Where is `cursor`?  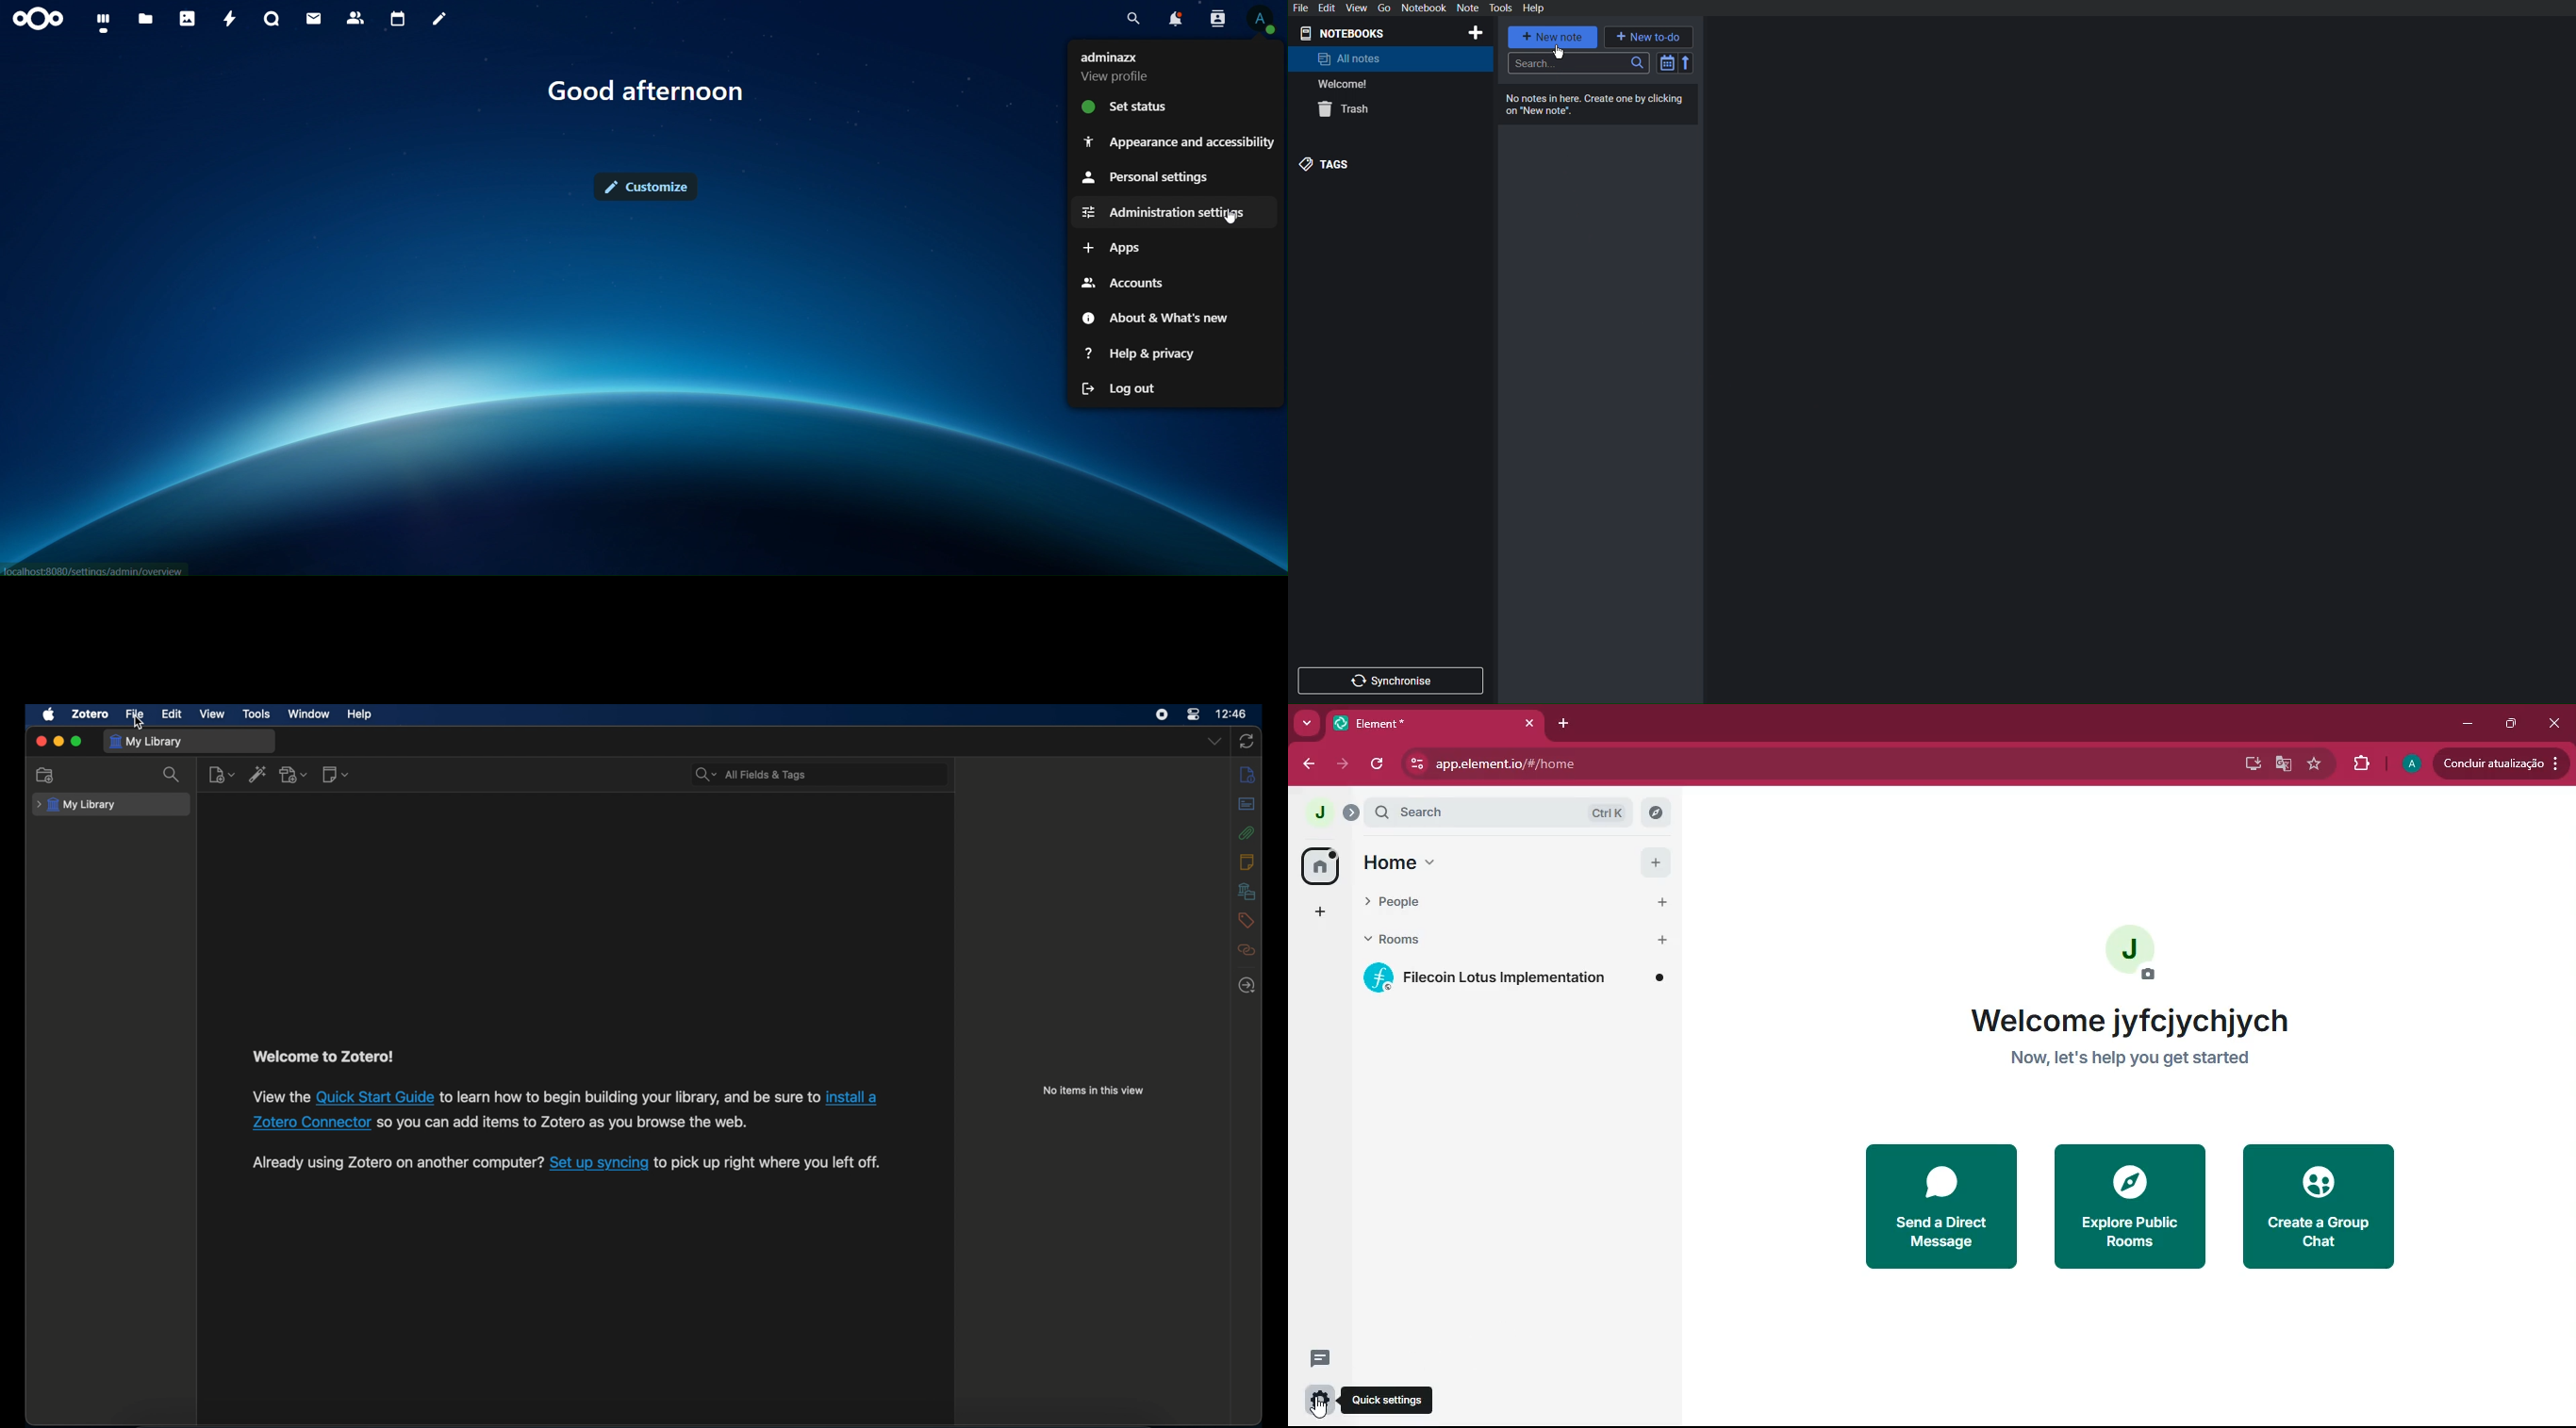
cursor is located at coordinates (1559, 52).